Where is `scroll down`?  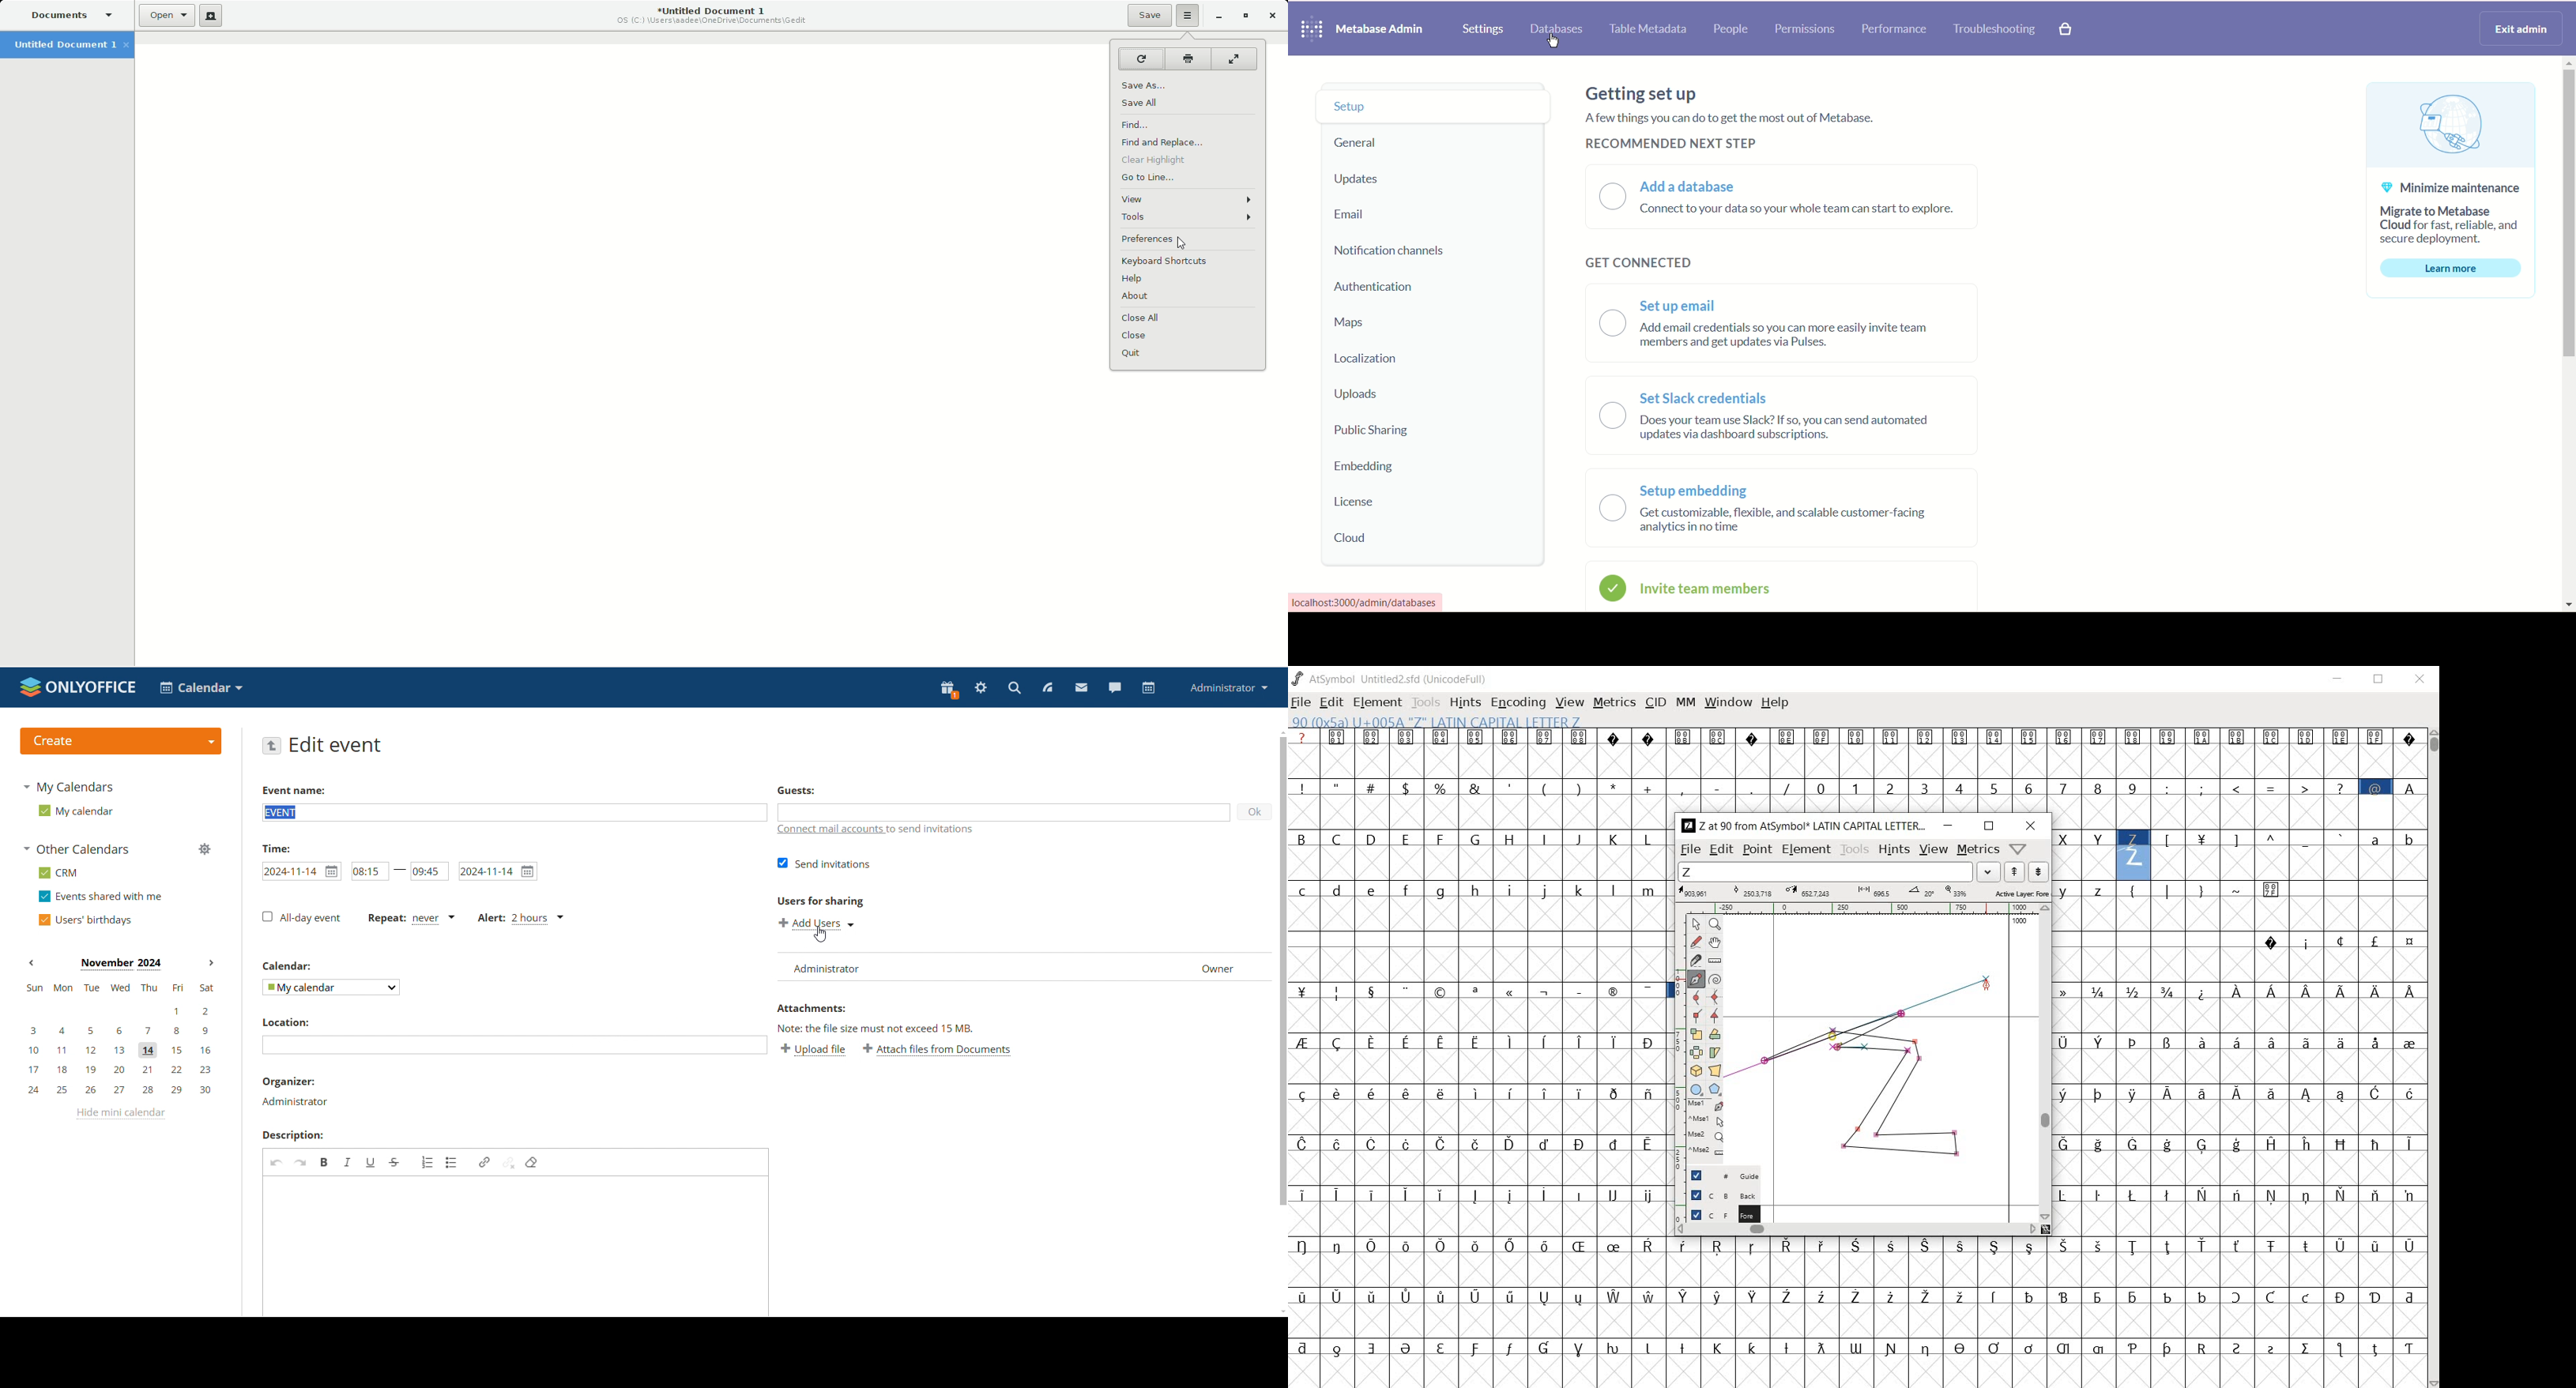 scroll down is located at coordinates (1280, 1310).